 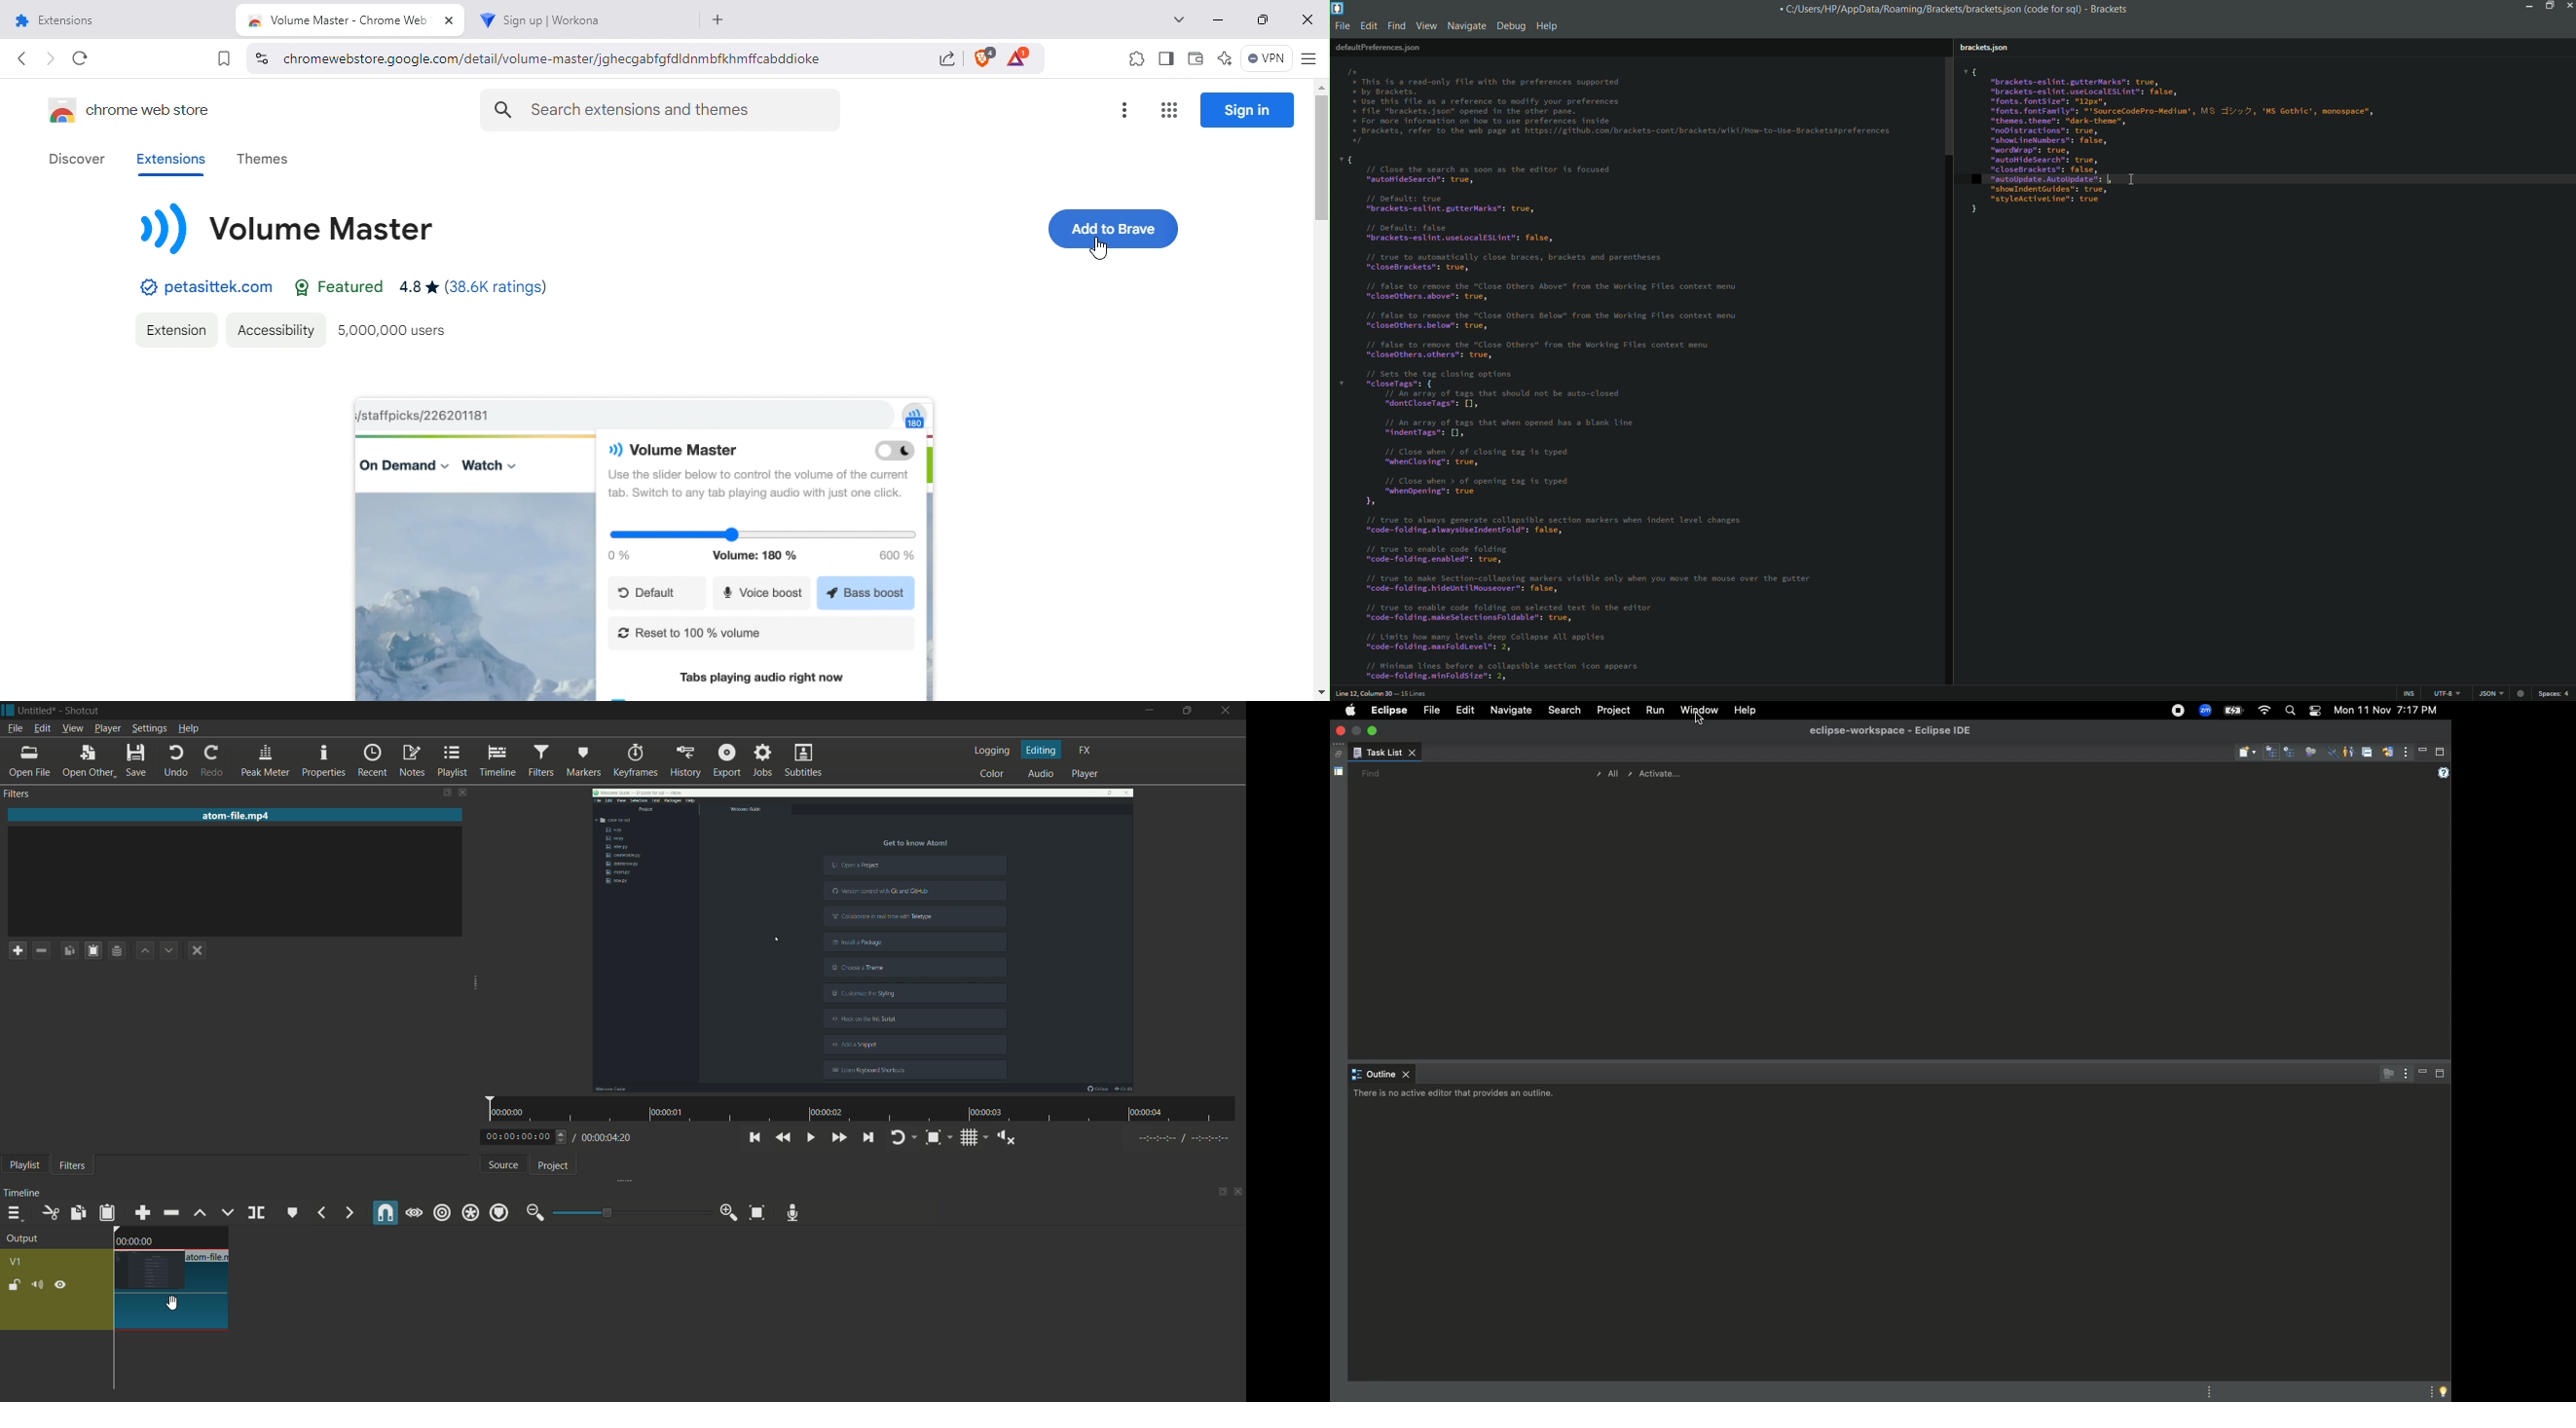 I want to click on notes, so click(x=410, y=759).